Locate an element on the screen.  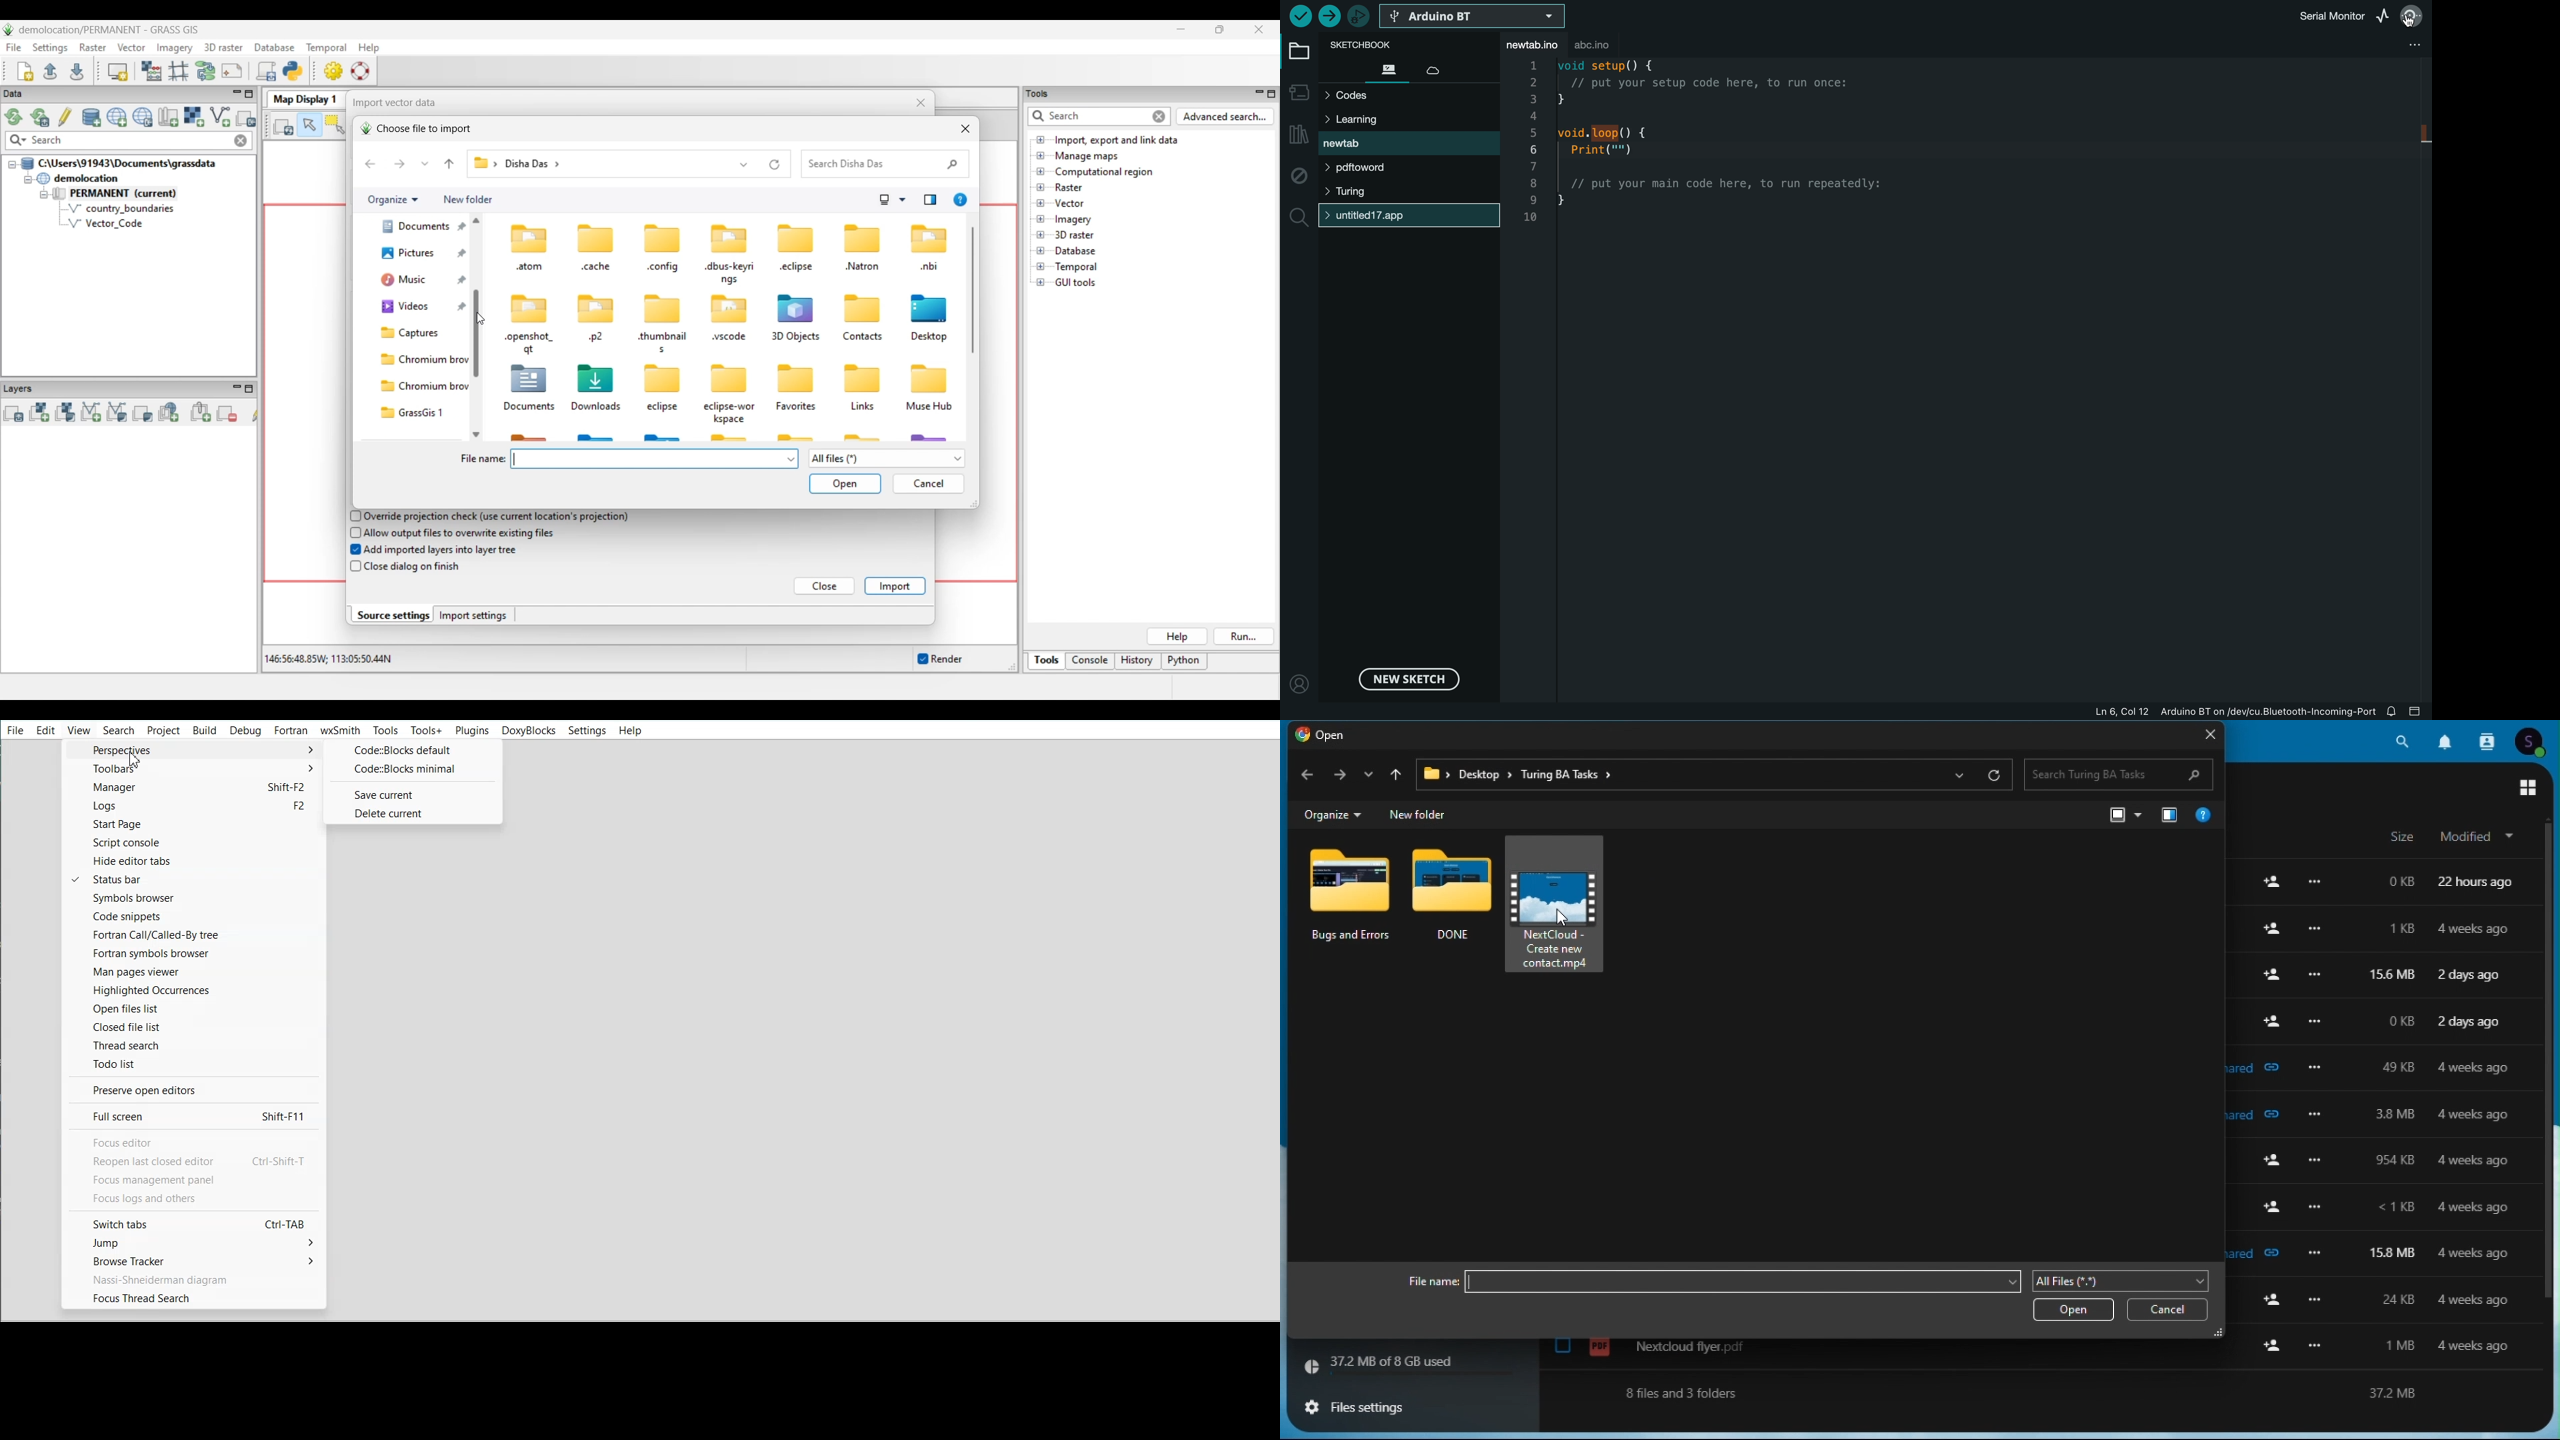
4 weeks ago is located at coordinates (2476, 1163).